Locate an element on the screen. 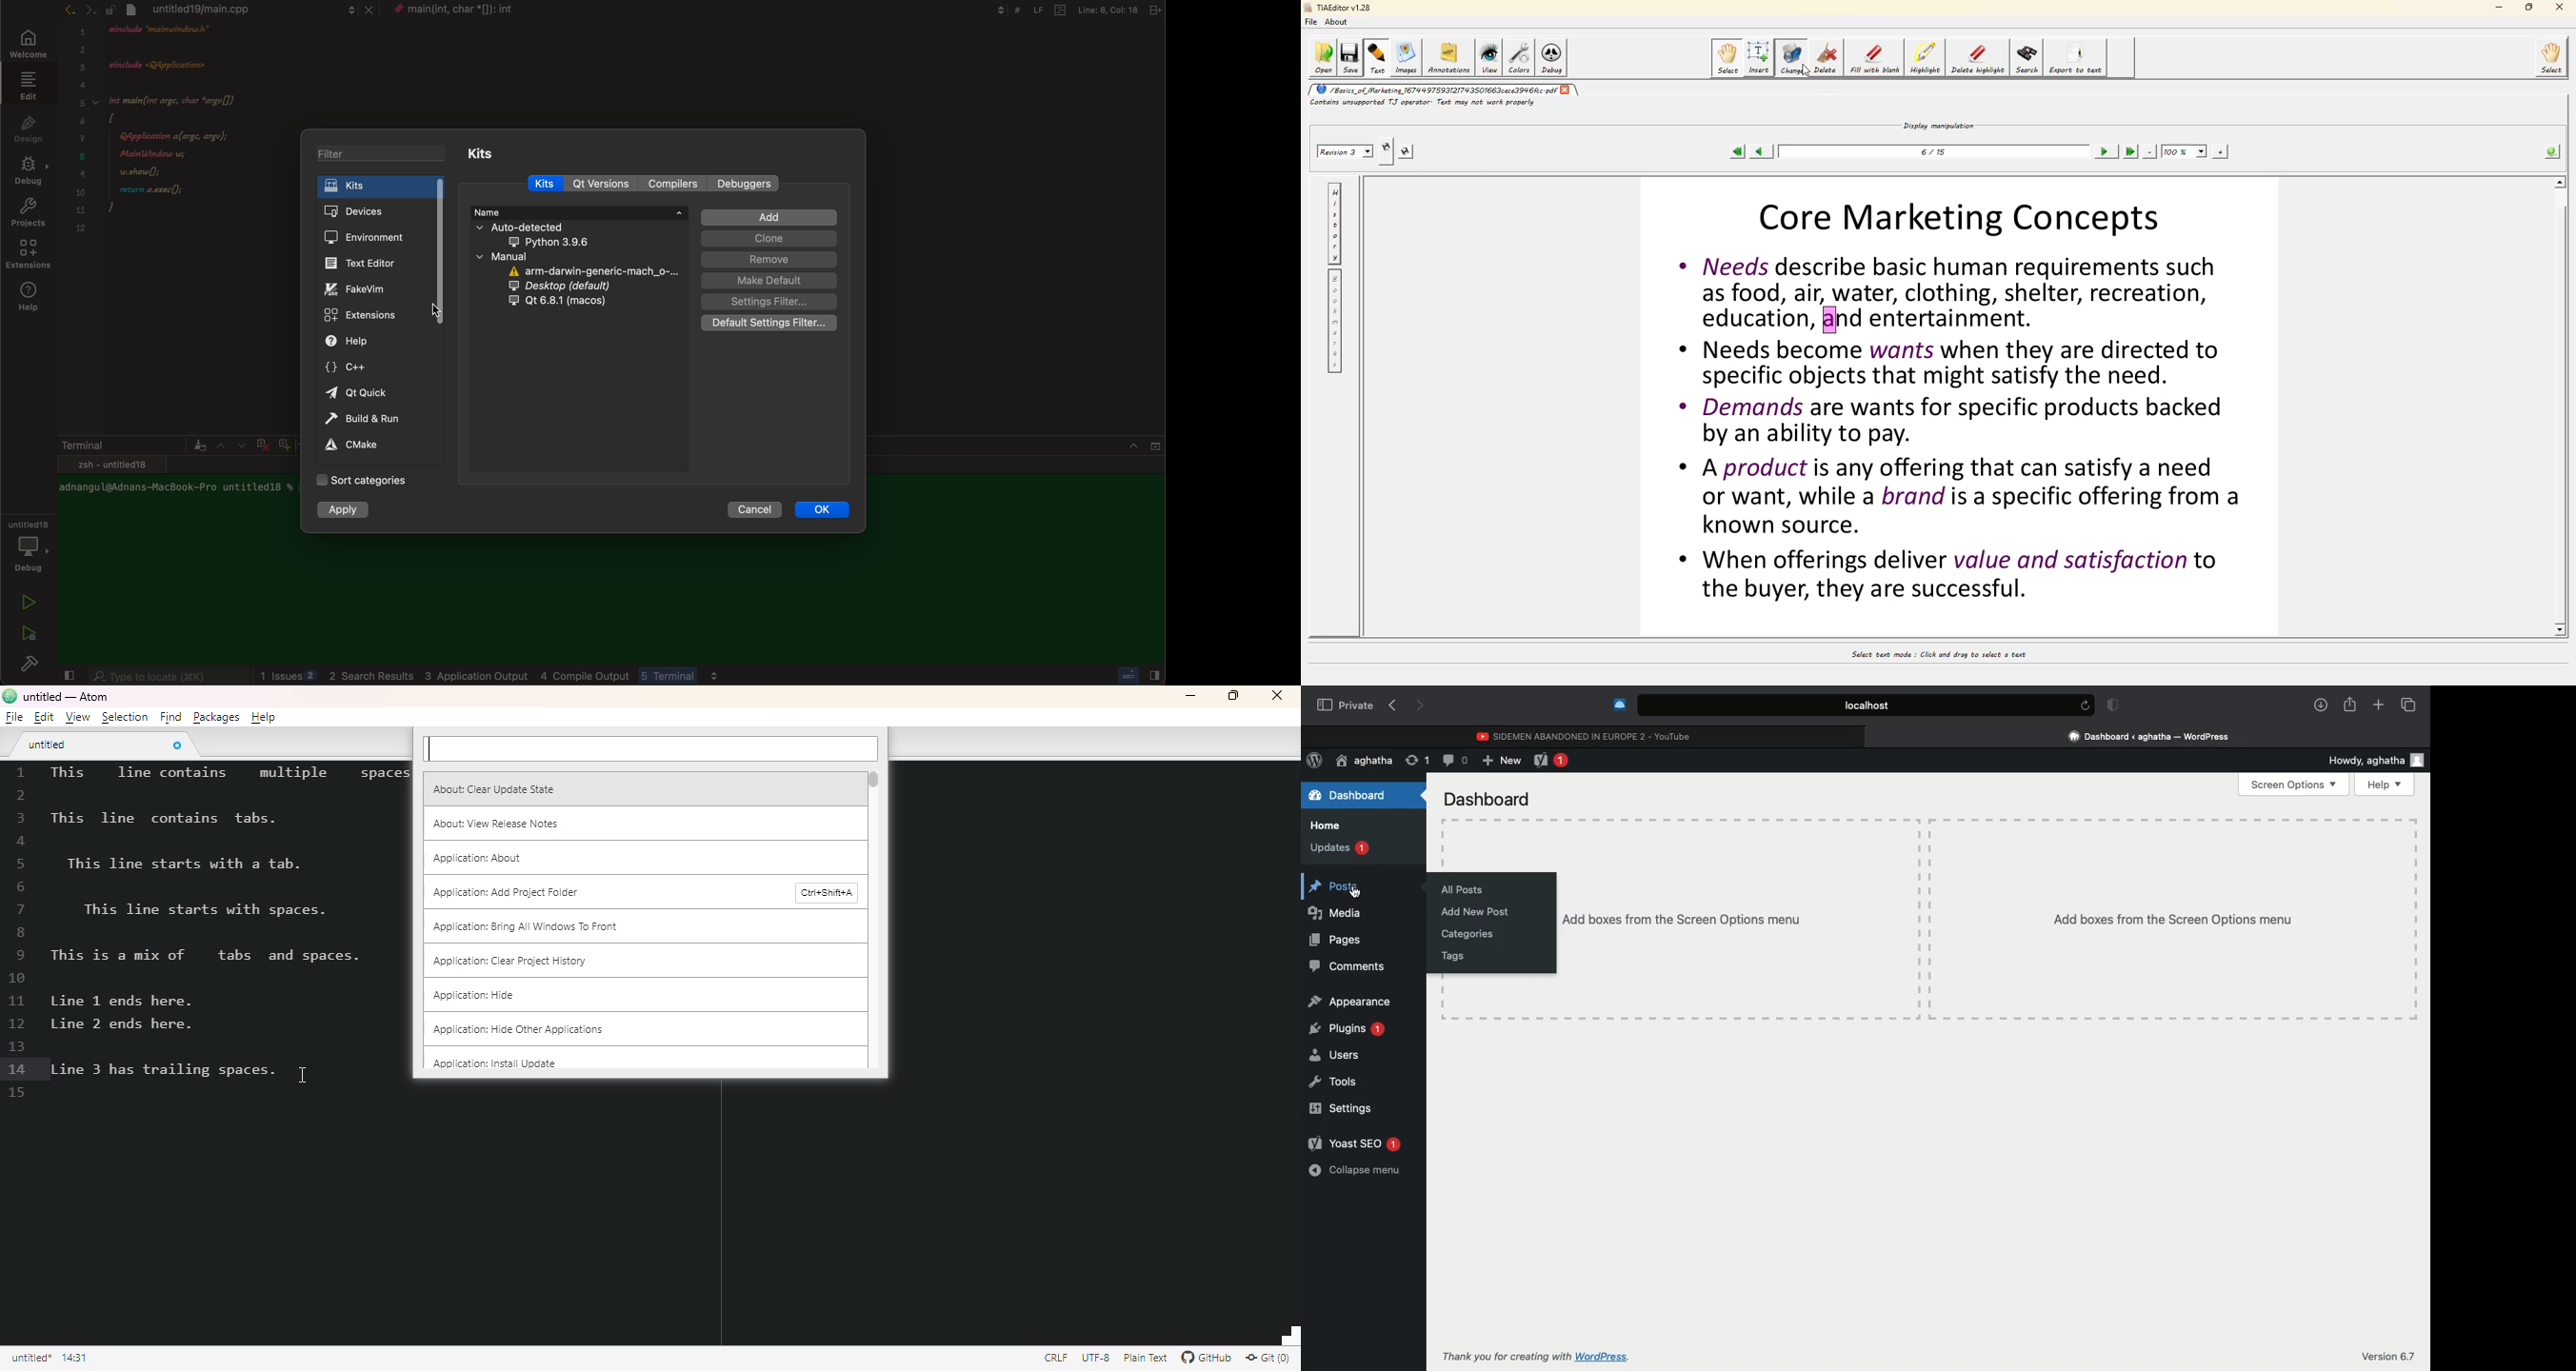 This screenshot has height=1372, width=2576. setting is located at coordinates (368, 446).